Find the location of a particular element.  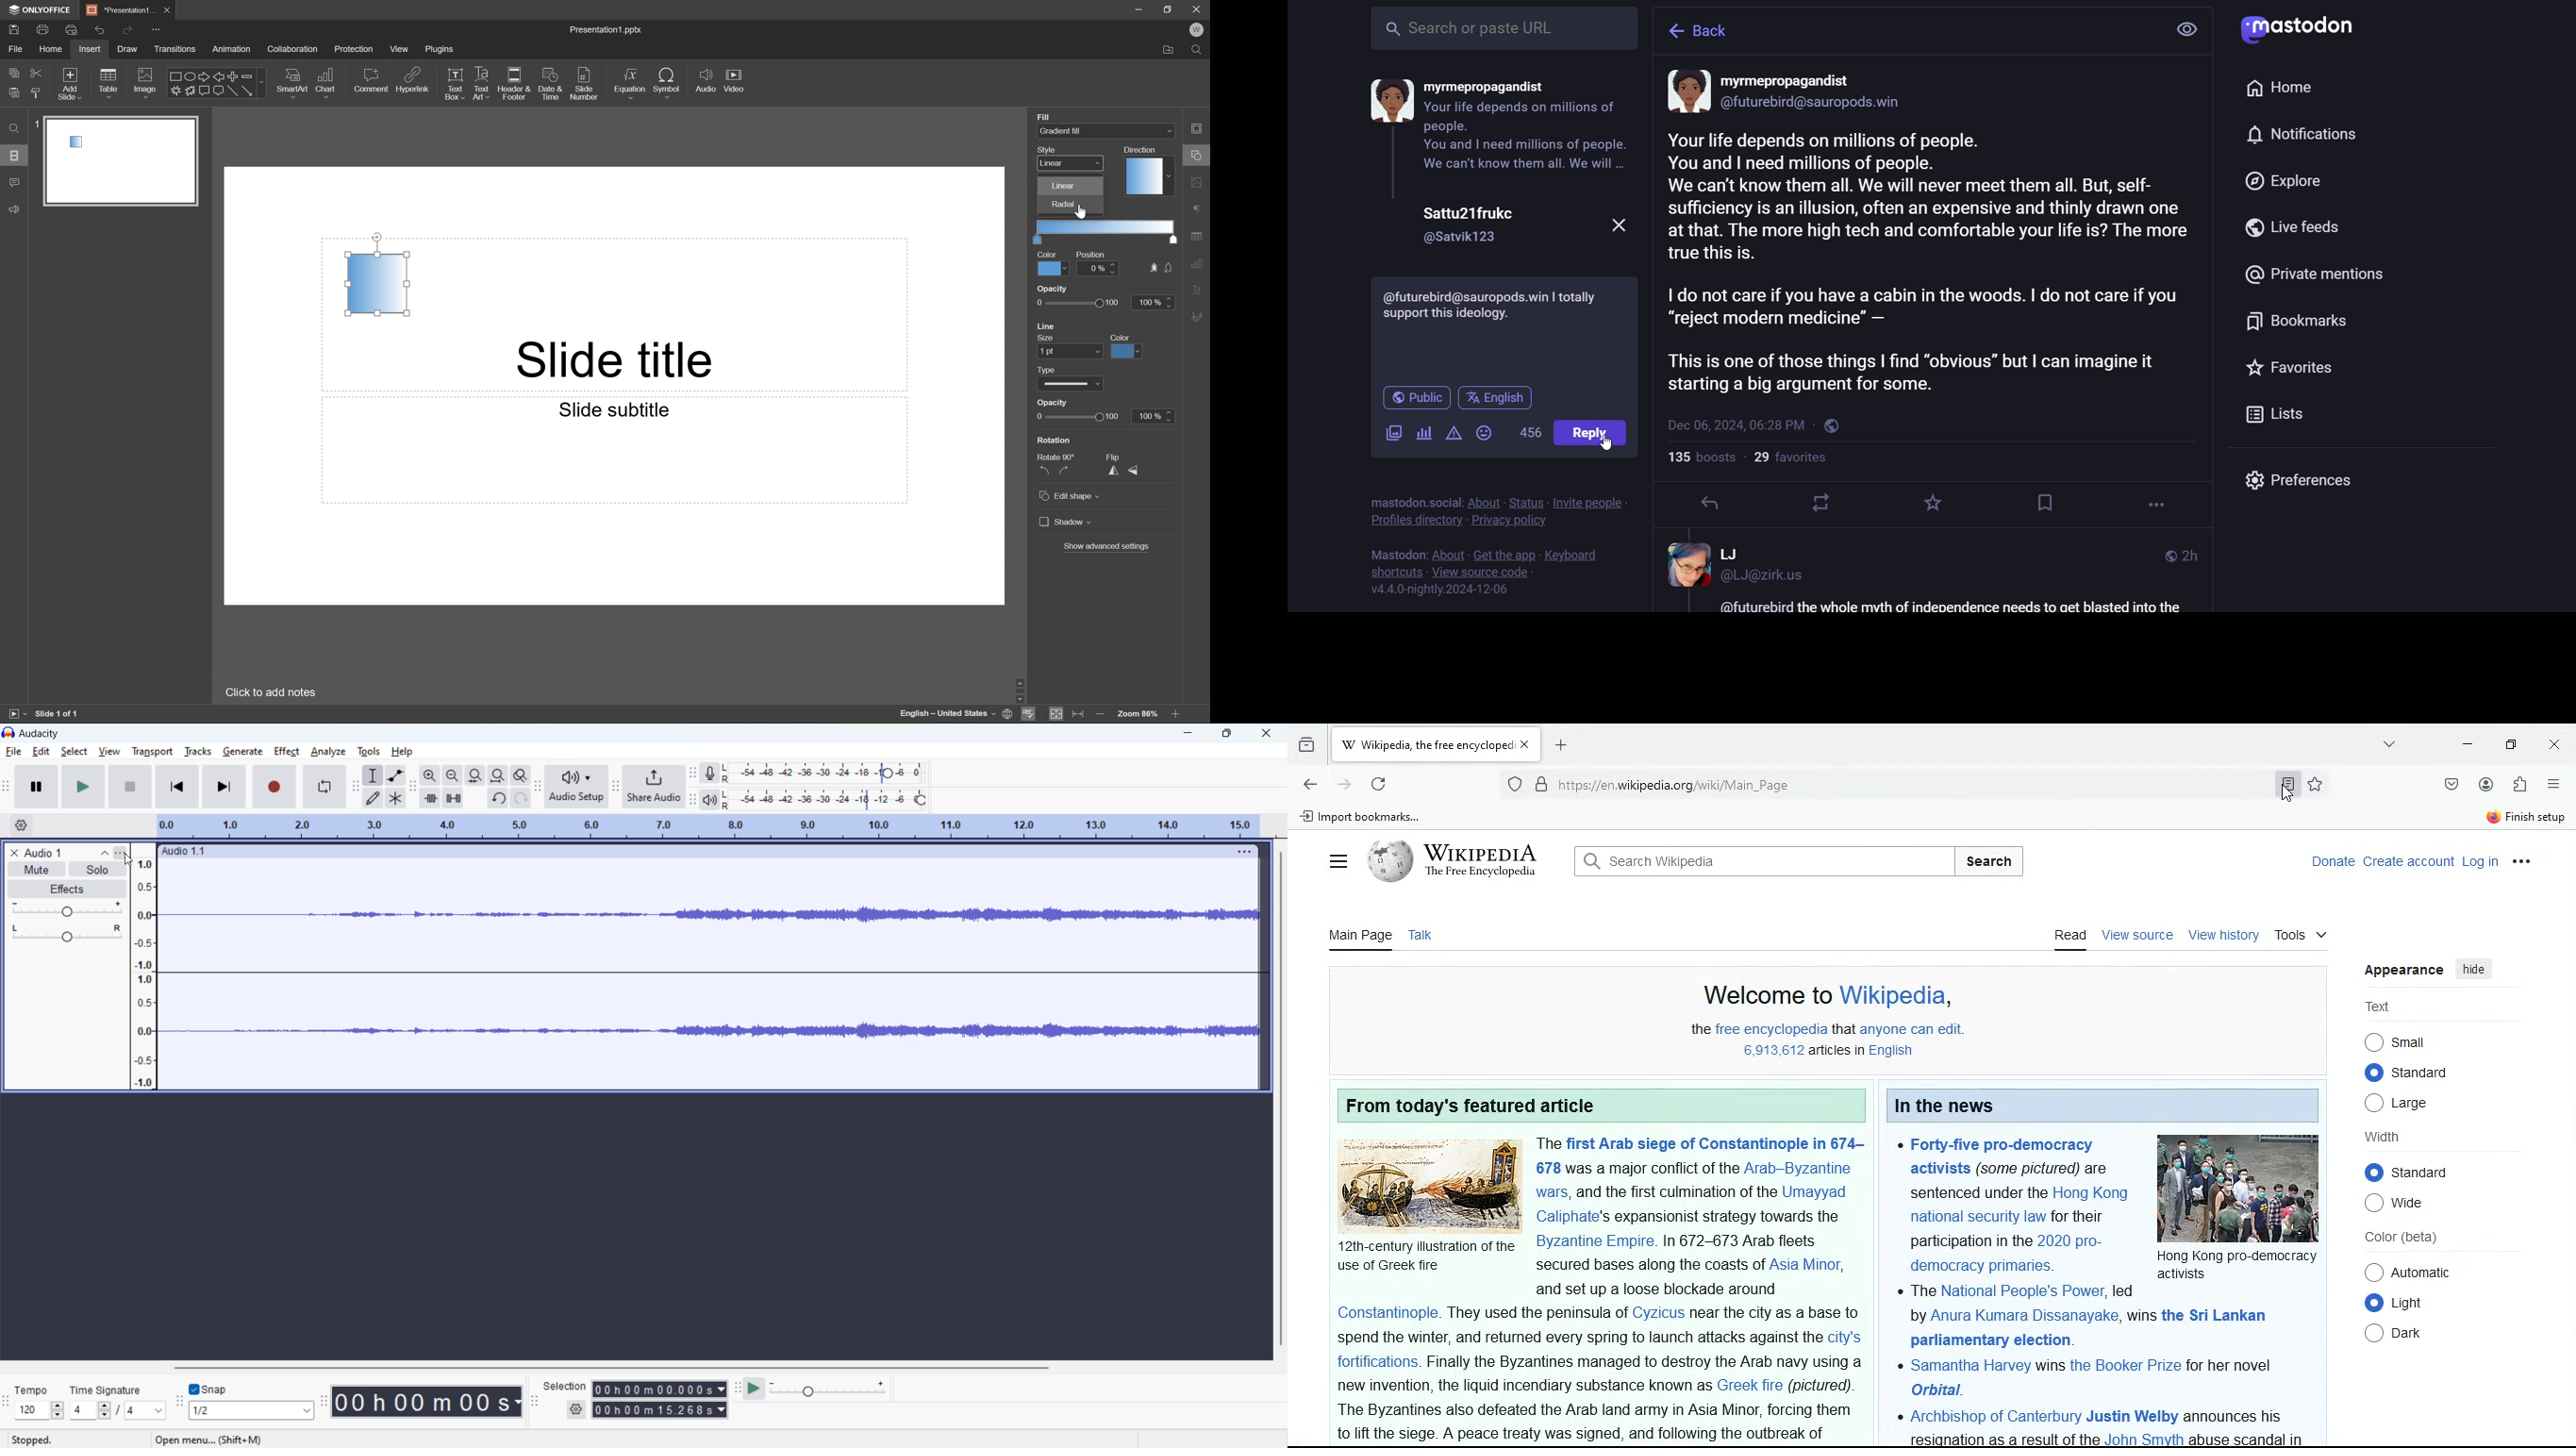

Customize quick access toolbar is located at coordinates (158, 31).